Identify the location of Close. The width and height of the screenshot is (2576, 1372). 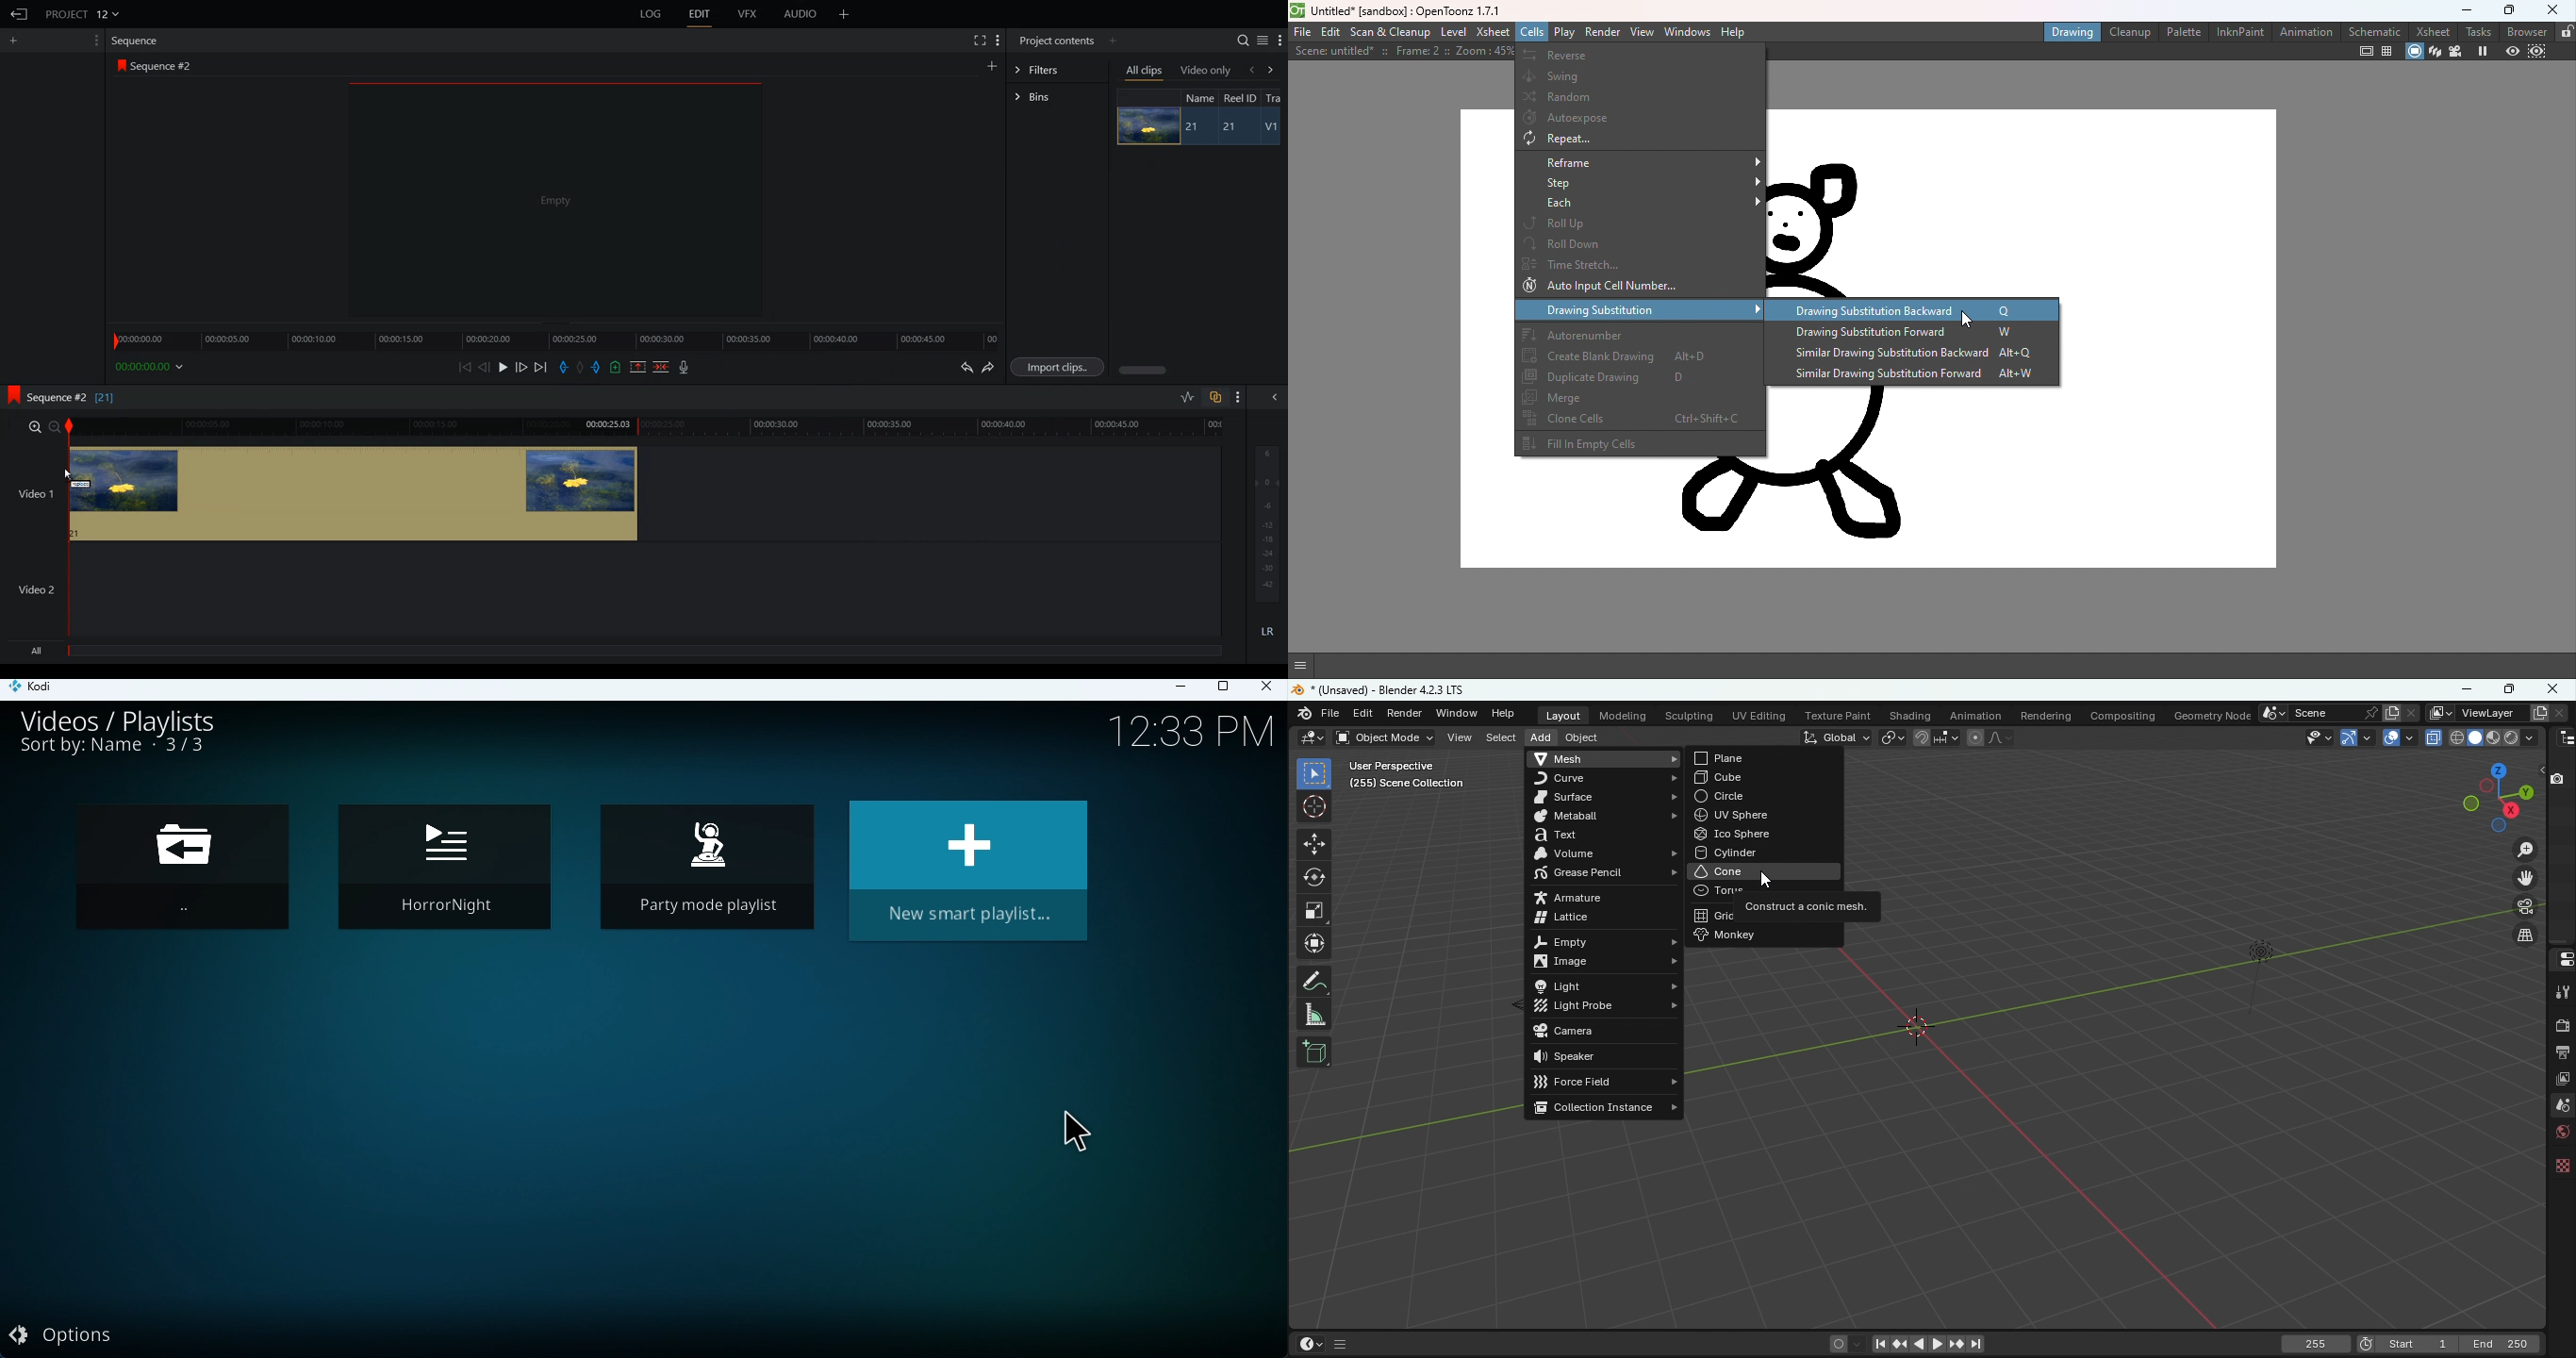
(1269, 690).